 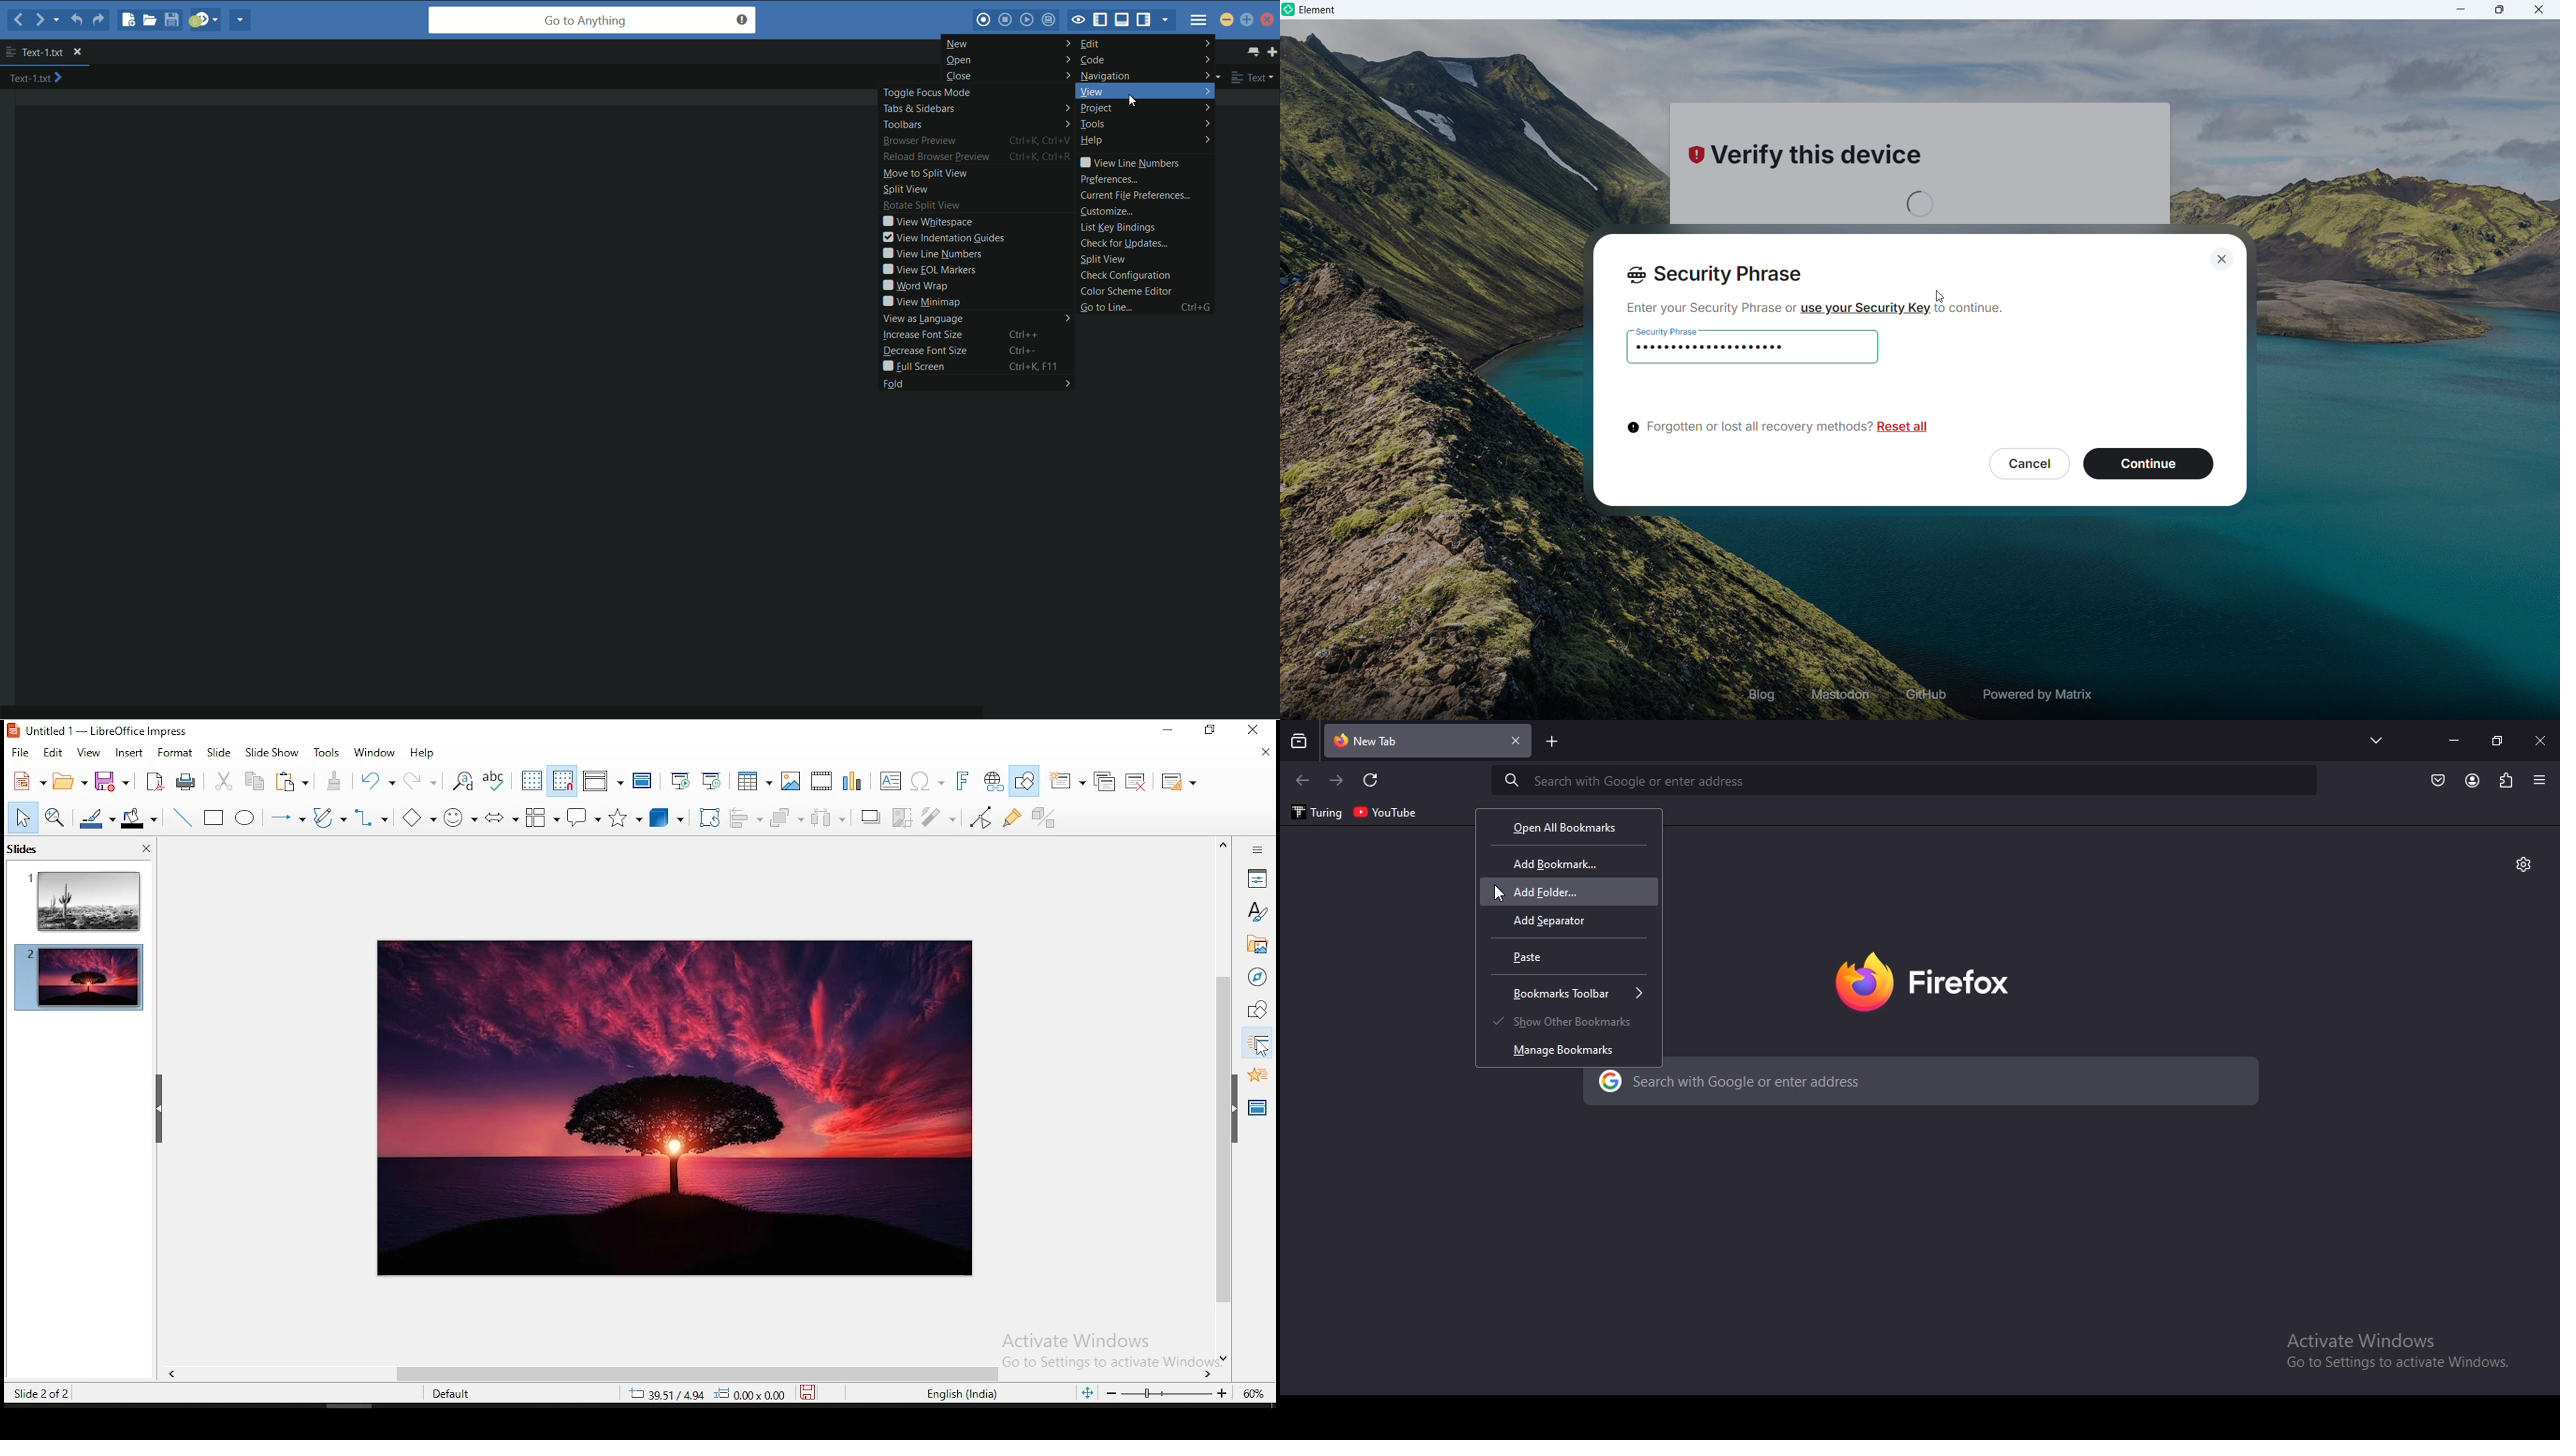 I want to click on Close , so click(x=2220, y=257).